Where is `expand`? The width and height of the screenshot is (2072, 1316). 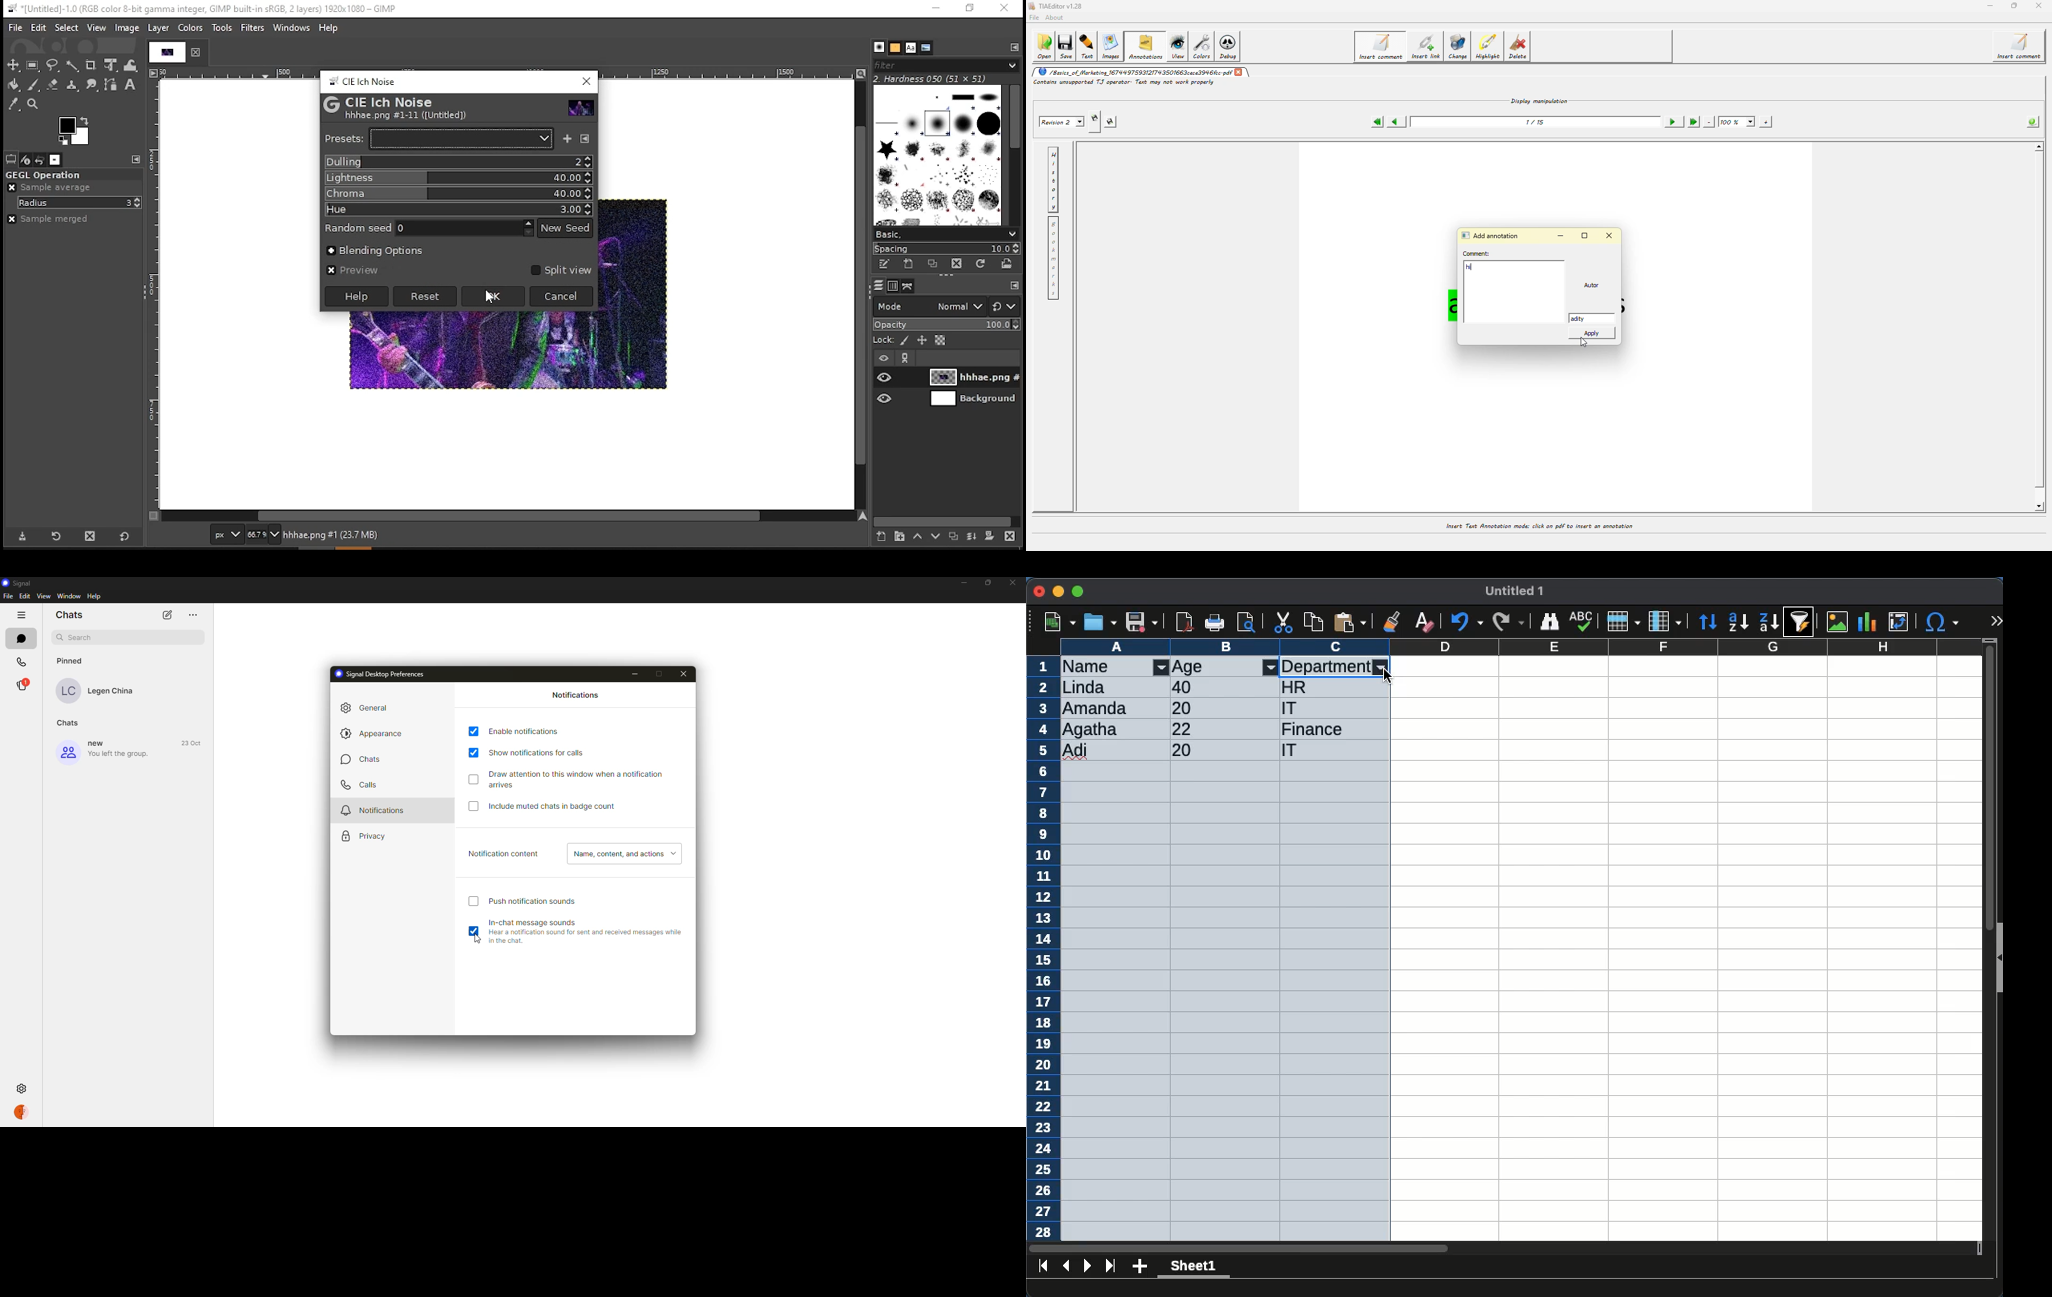 expand is located at coordinates (1996, 623).